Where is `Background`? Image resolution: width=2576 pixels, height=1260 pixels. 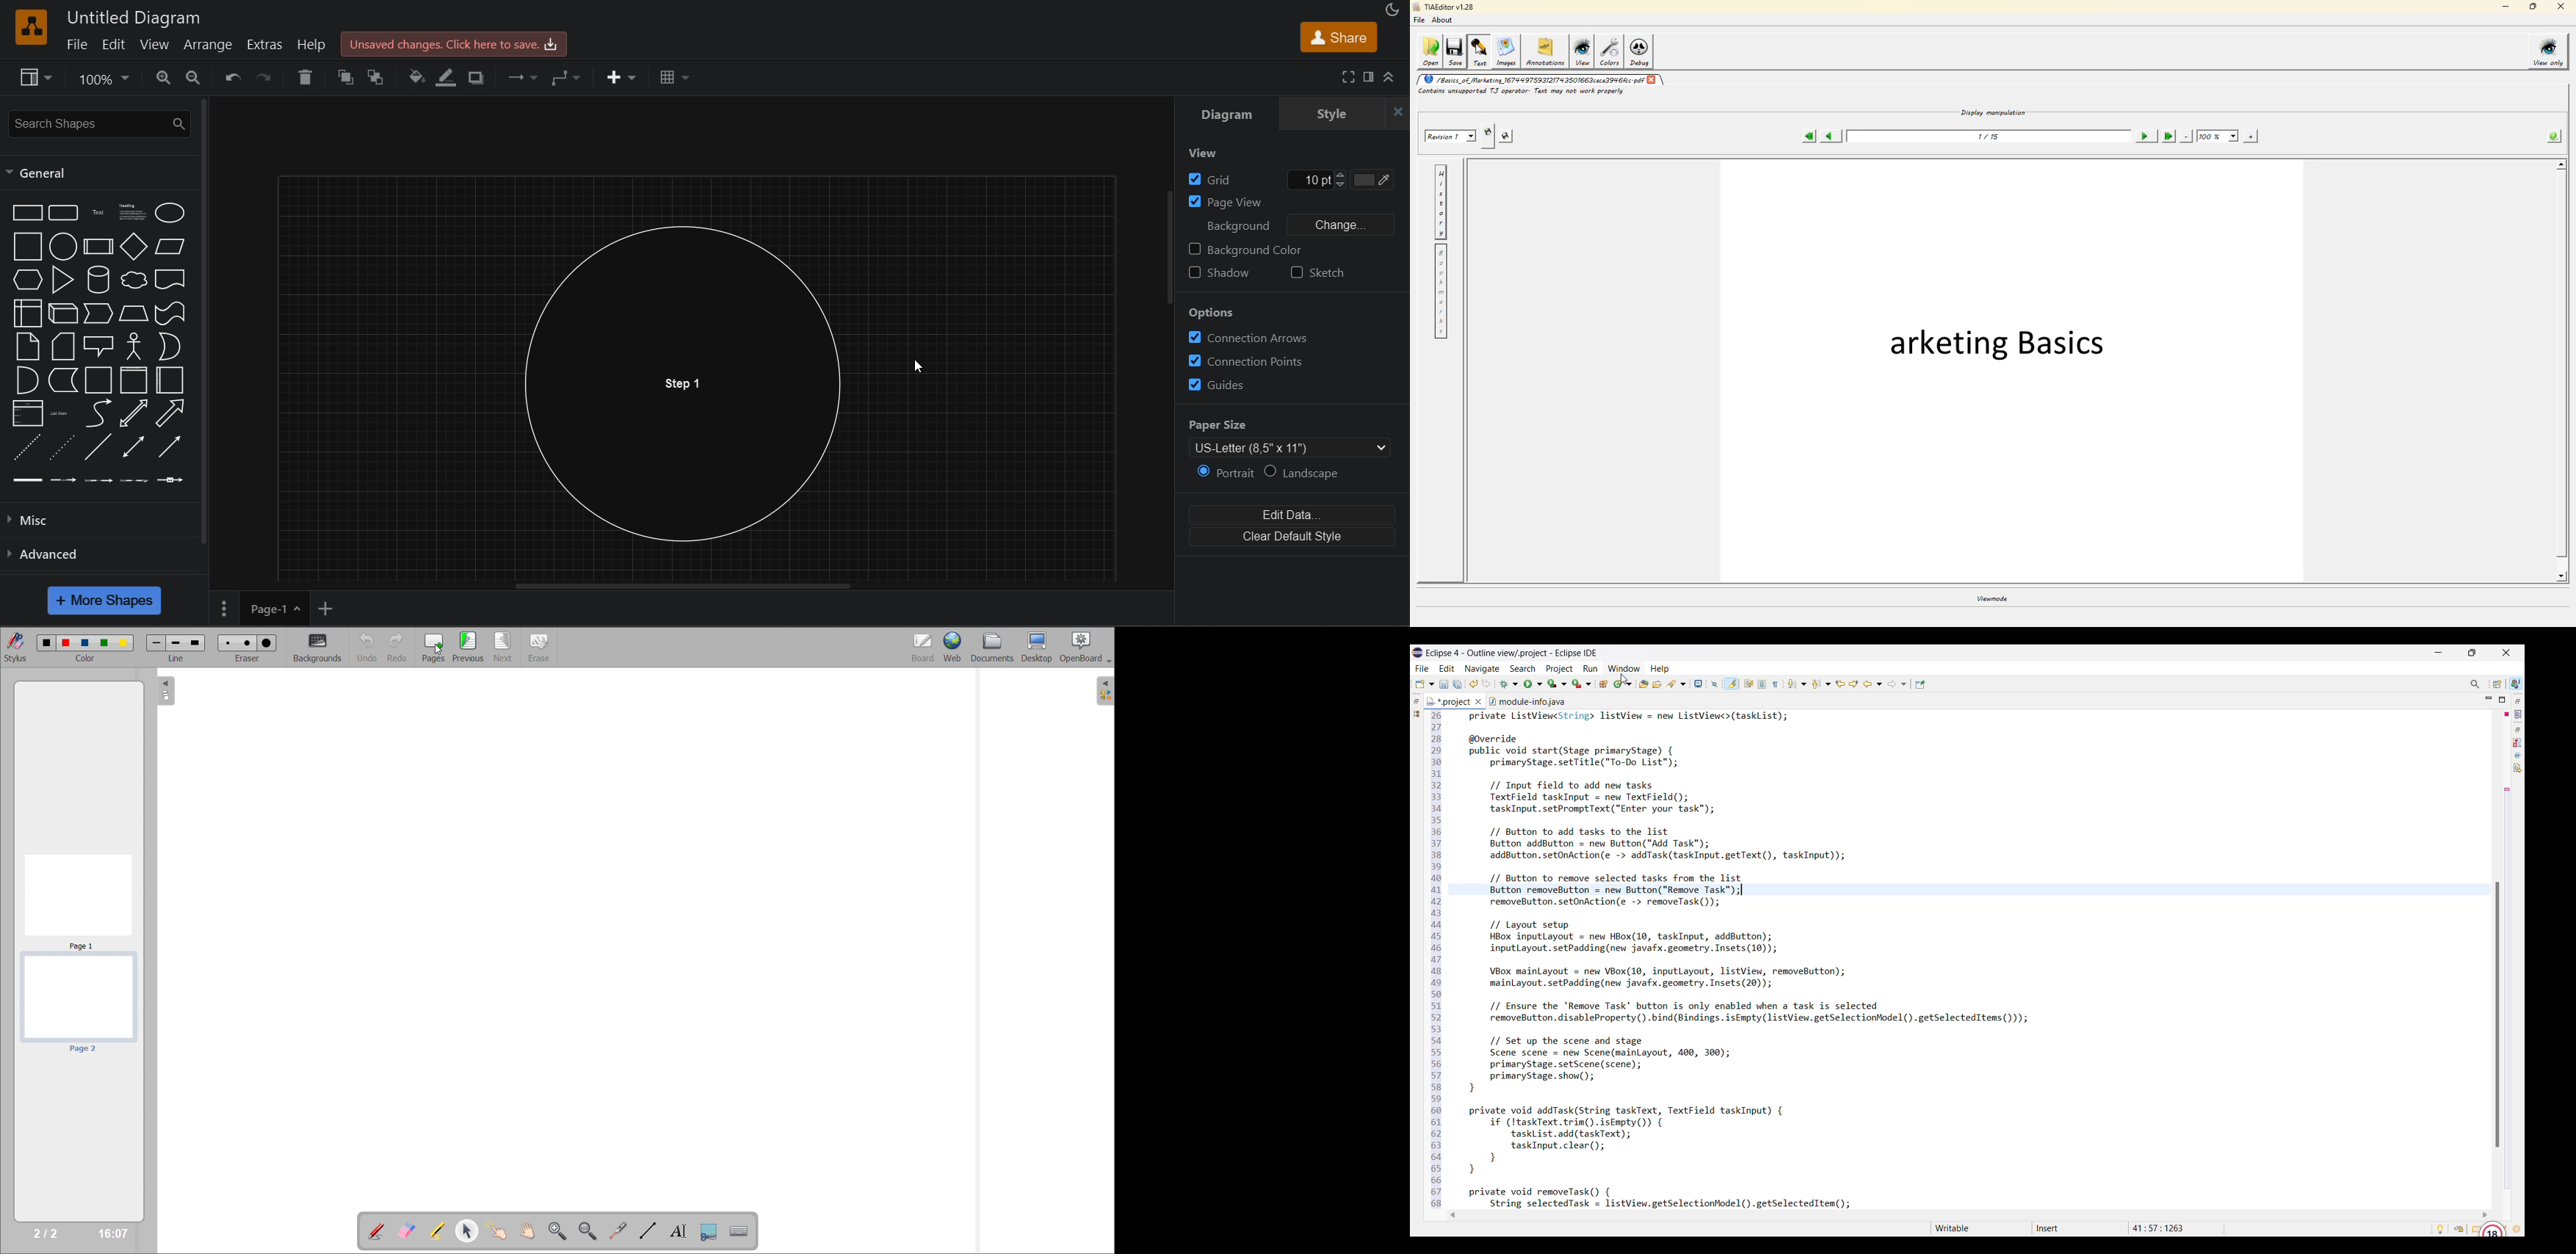
Background is located at coordinates (1232, 228).